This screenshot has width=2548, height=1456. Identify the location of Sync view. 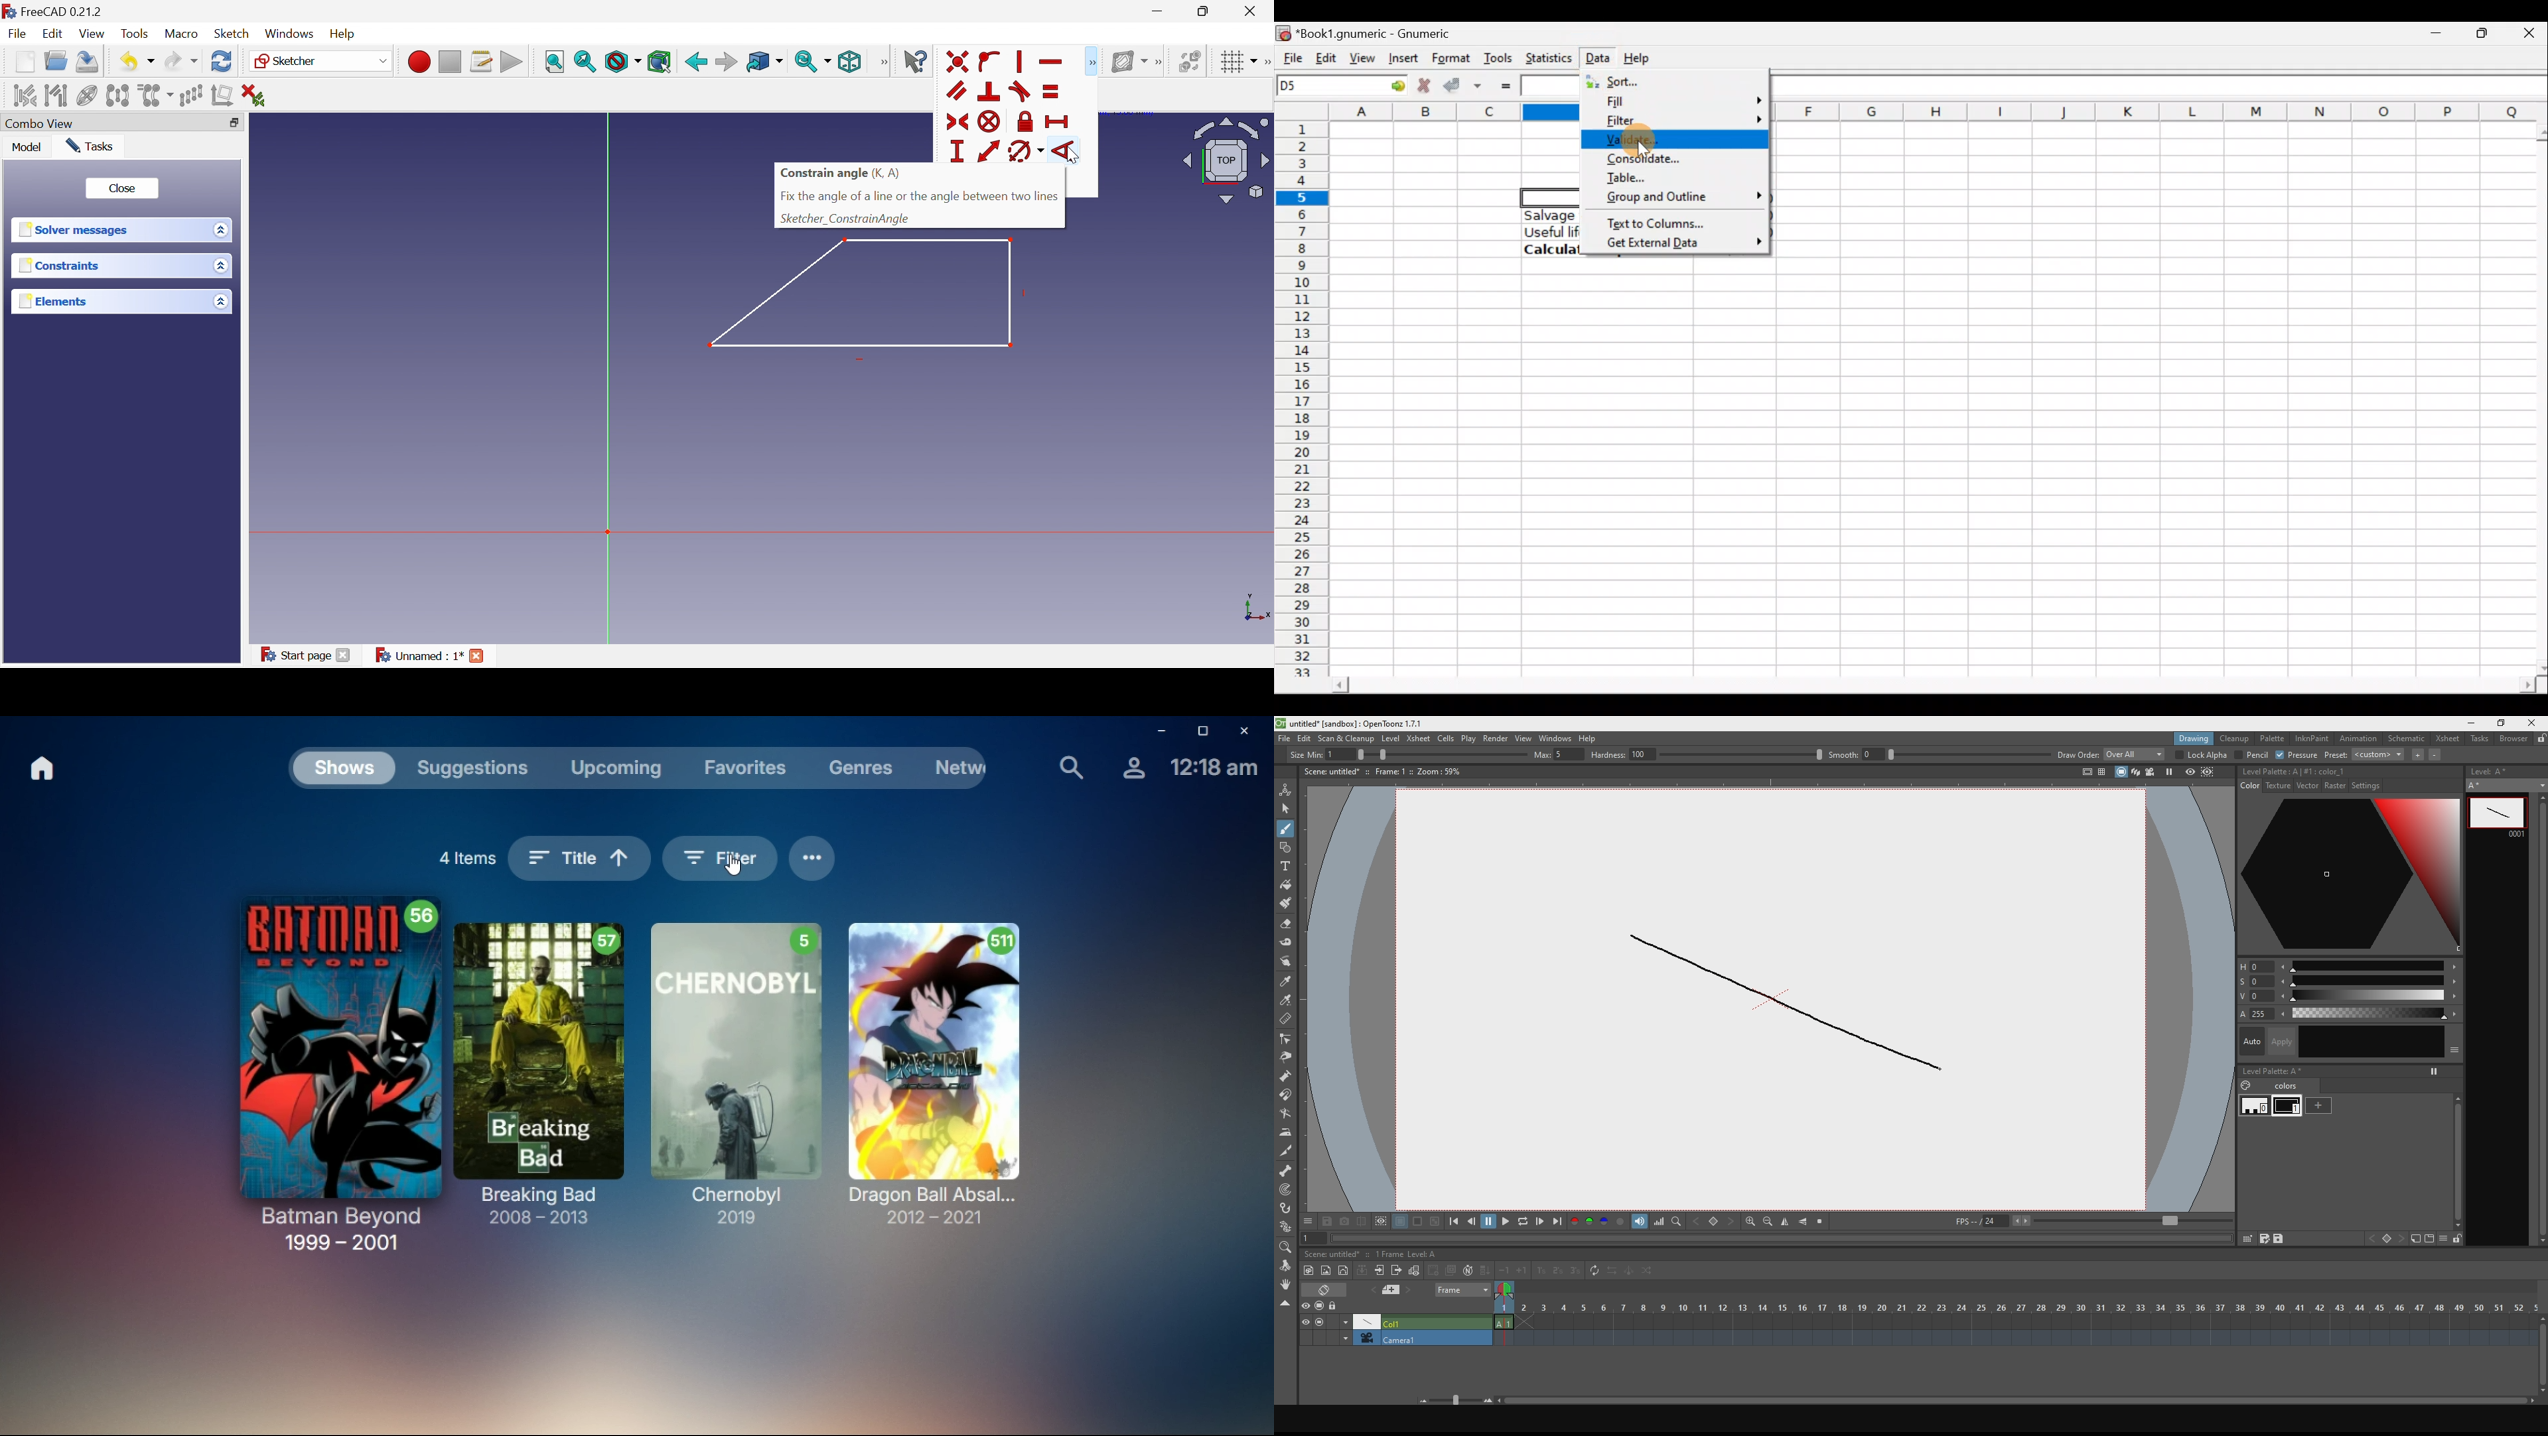
(806, 62).